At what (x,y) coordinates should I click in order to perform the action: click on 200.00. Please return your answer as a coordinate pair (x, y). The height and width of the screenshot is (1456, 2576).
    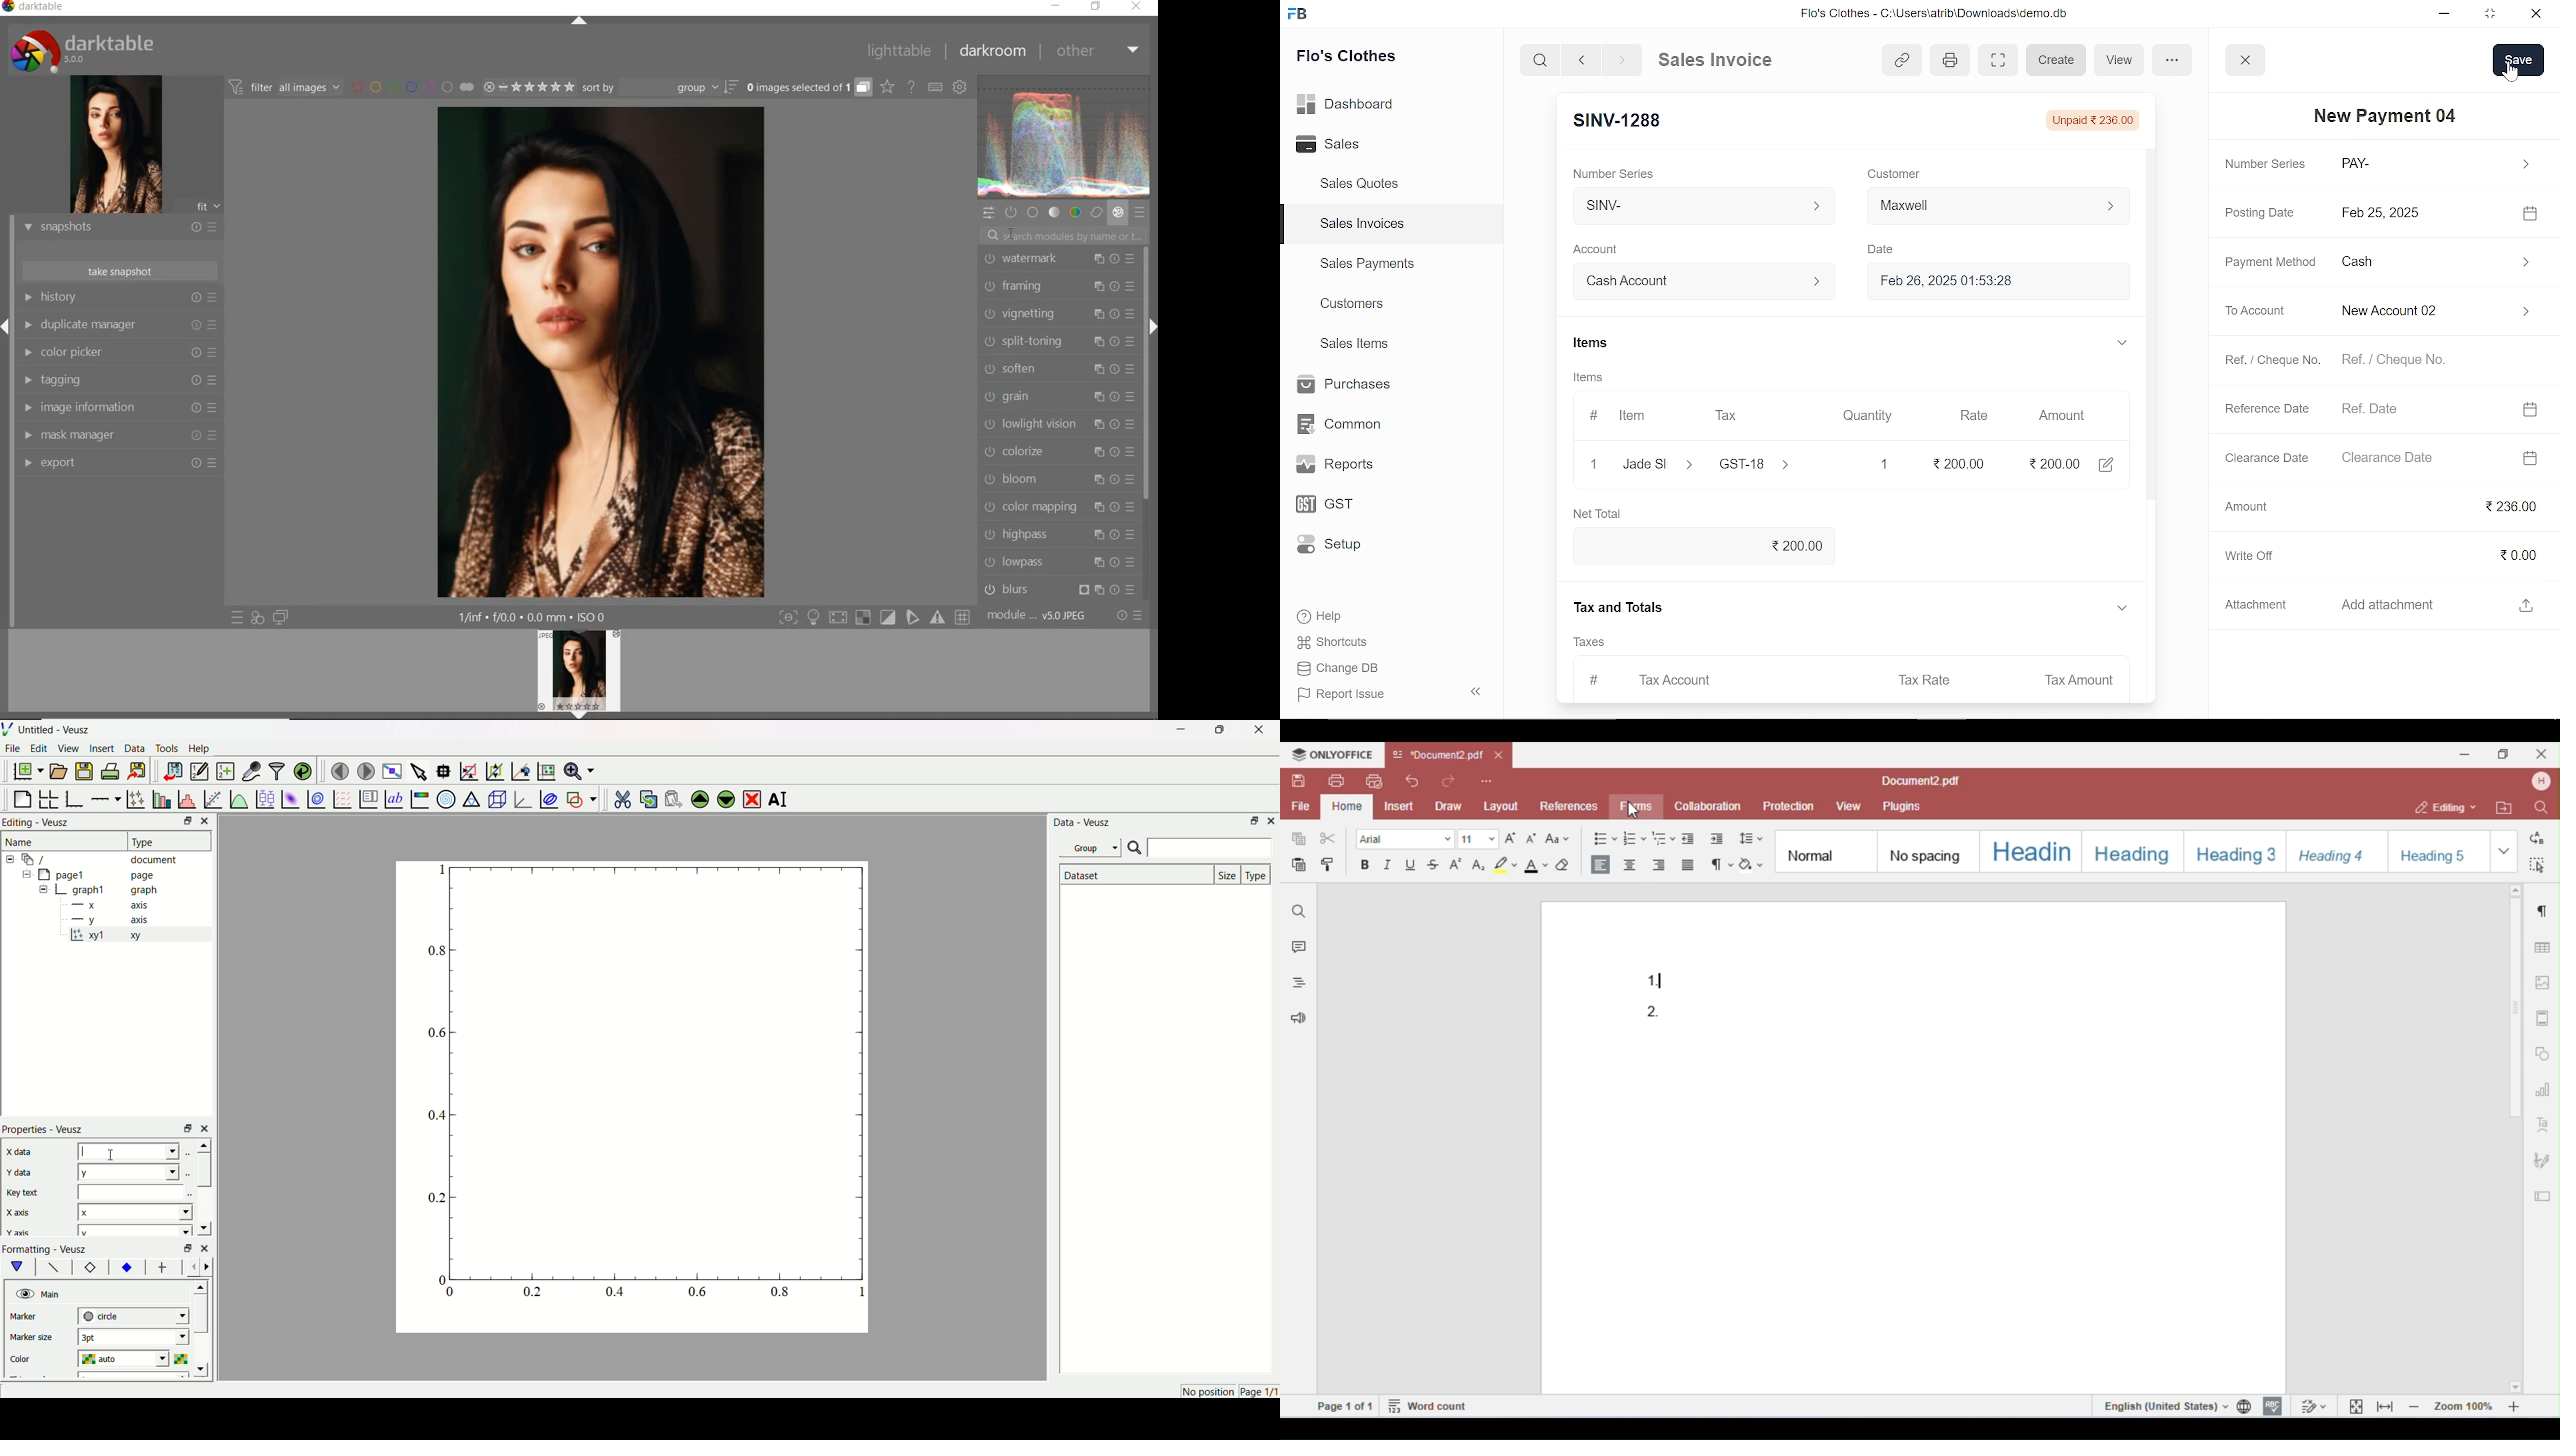
    Looking at the image, I should click on (1967, 461).